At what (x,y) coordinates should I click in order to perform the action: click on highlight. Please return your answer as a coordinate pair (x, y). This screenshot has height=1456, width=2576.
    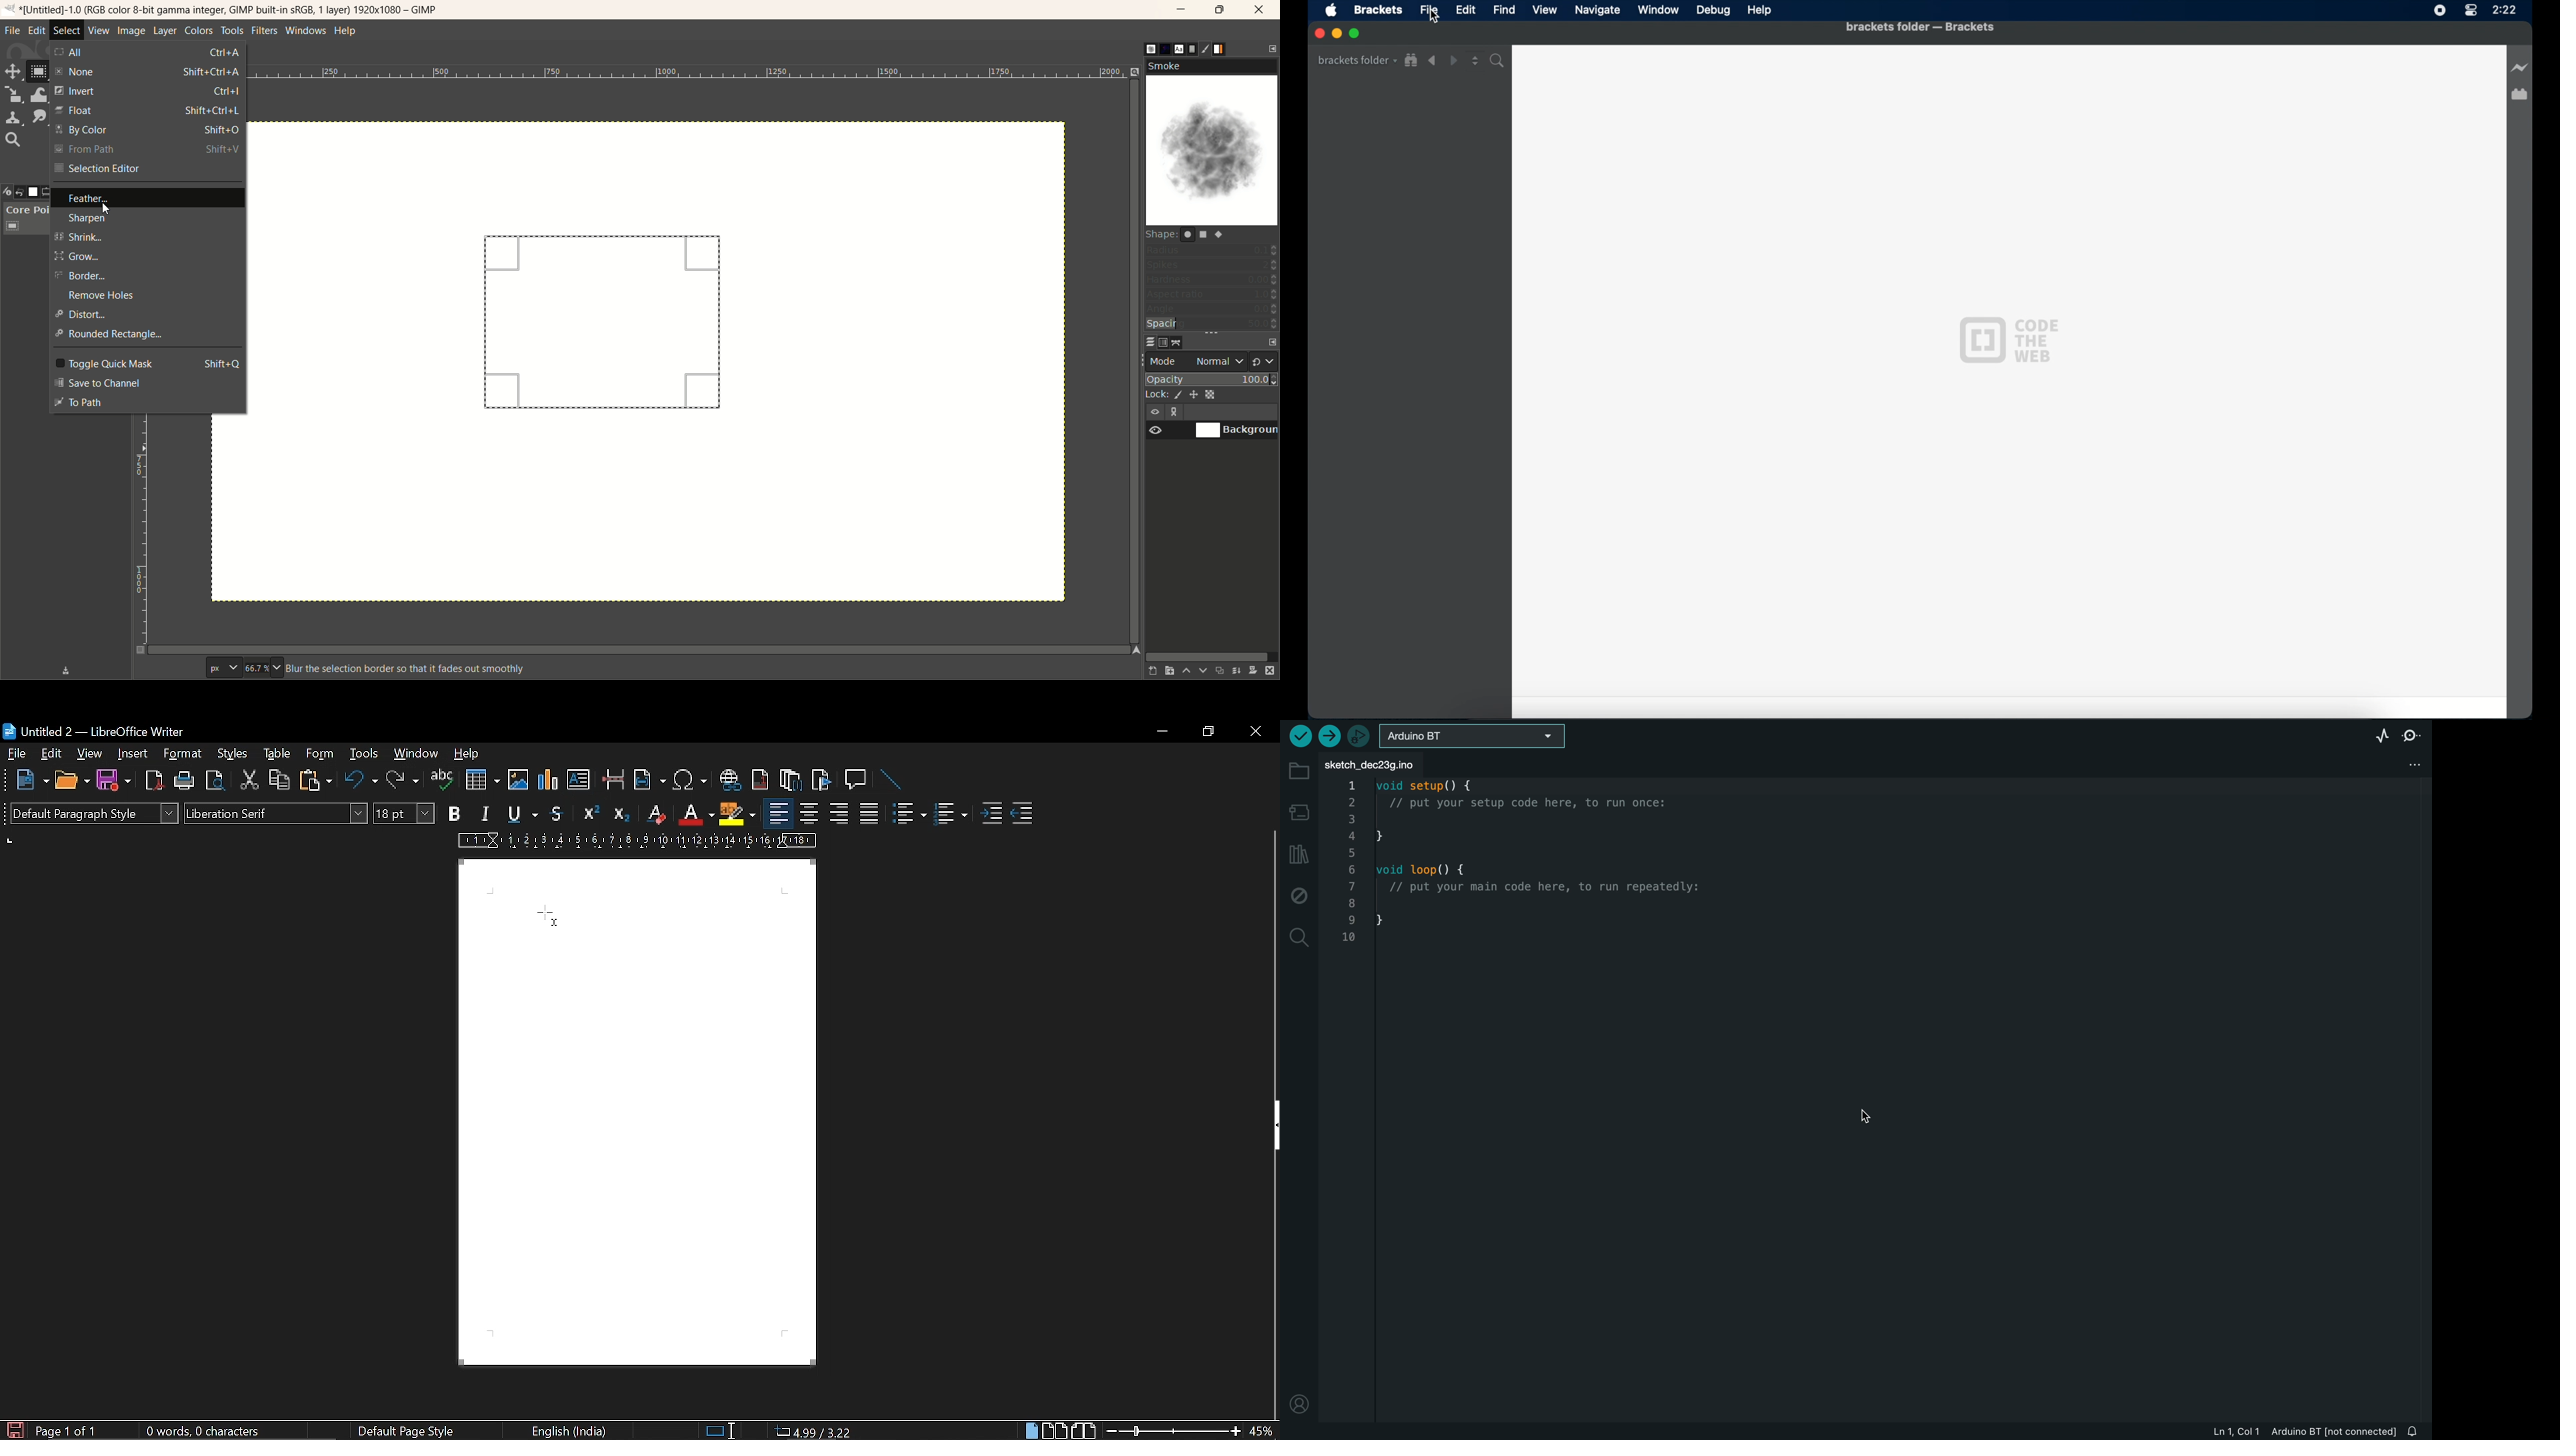
    Looking at the image, I should click on (737, 813).